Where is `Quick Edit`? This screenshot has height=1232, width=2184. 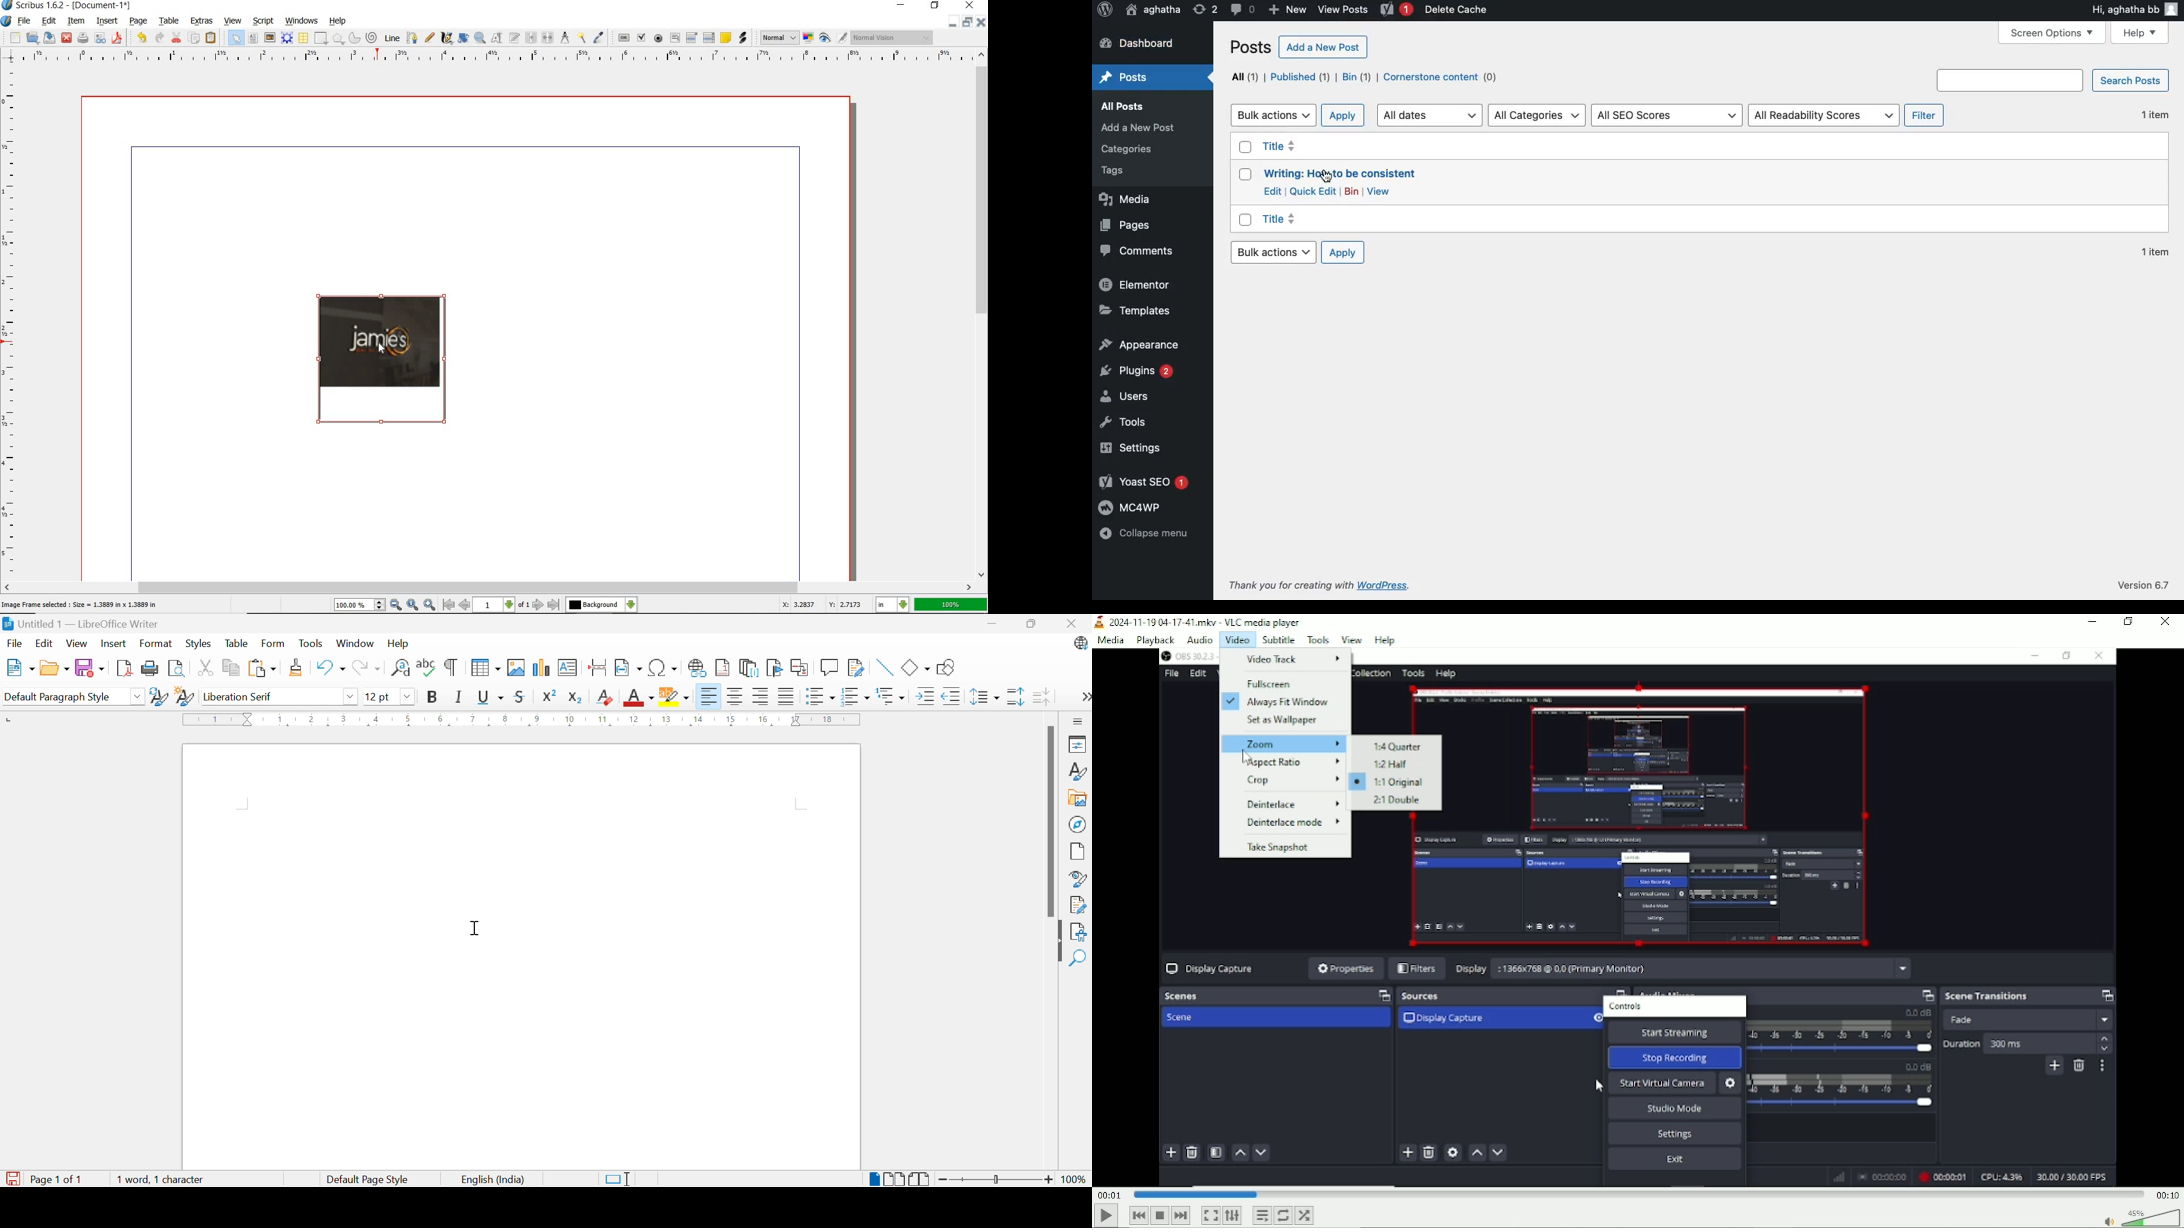
Quick Edit is located at coordinates (1314, 192).